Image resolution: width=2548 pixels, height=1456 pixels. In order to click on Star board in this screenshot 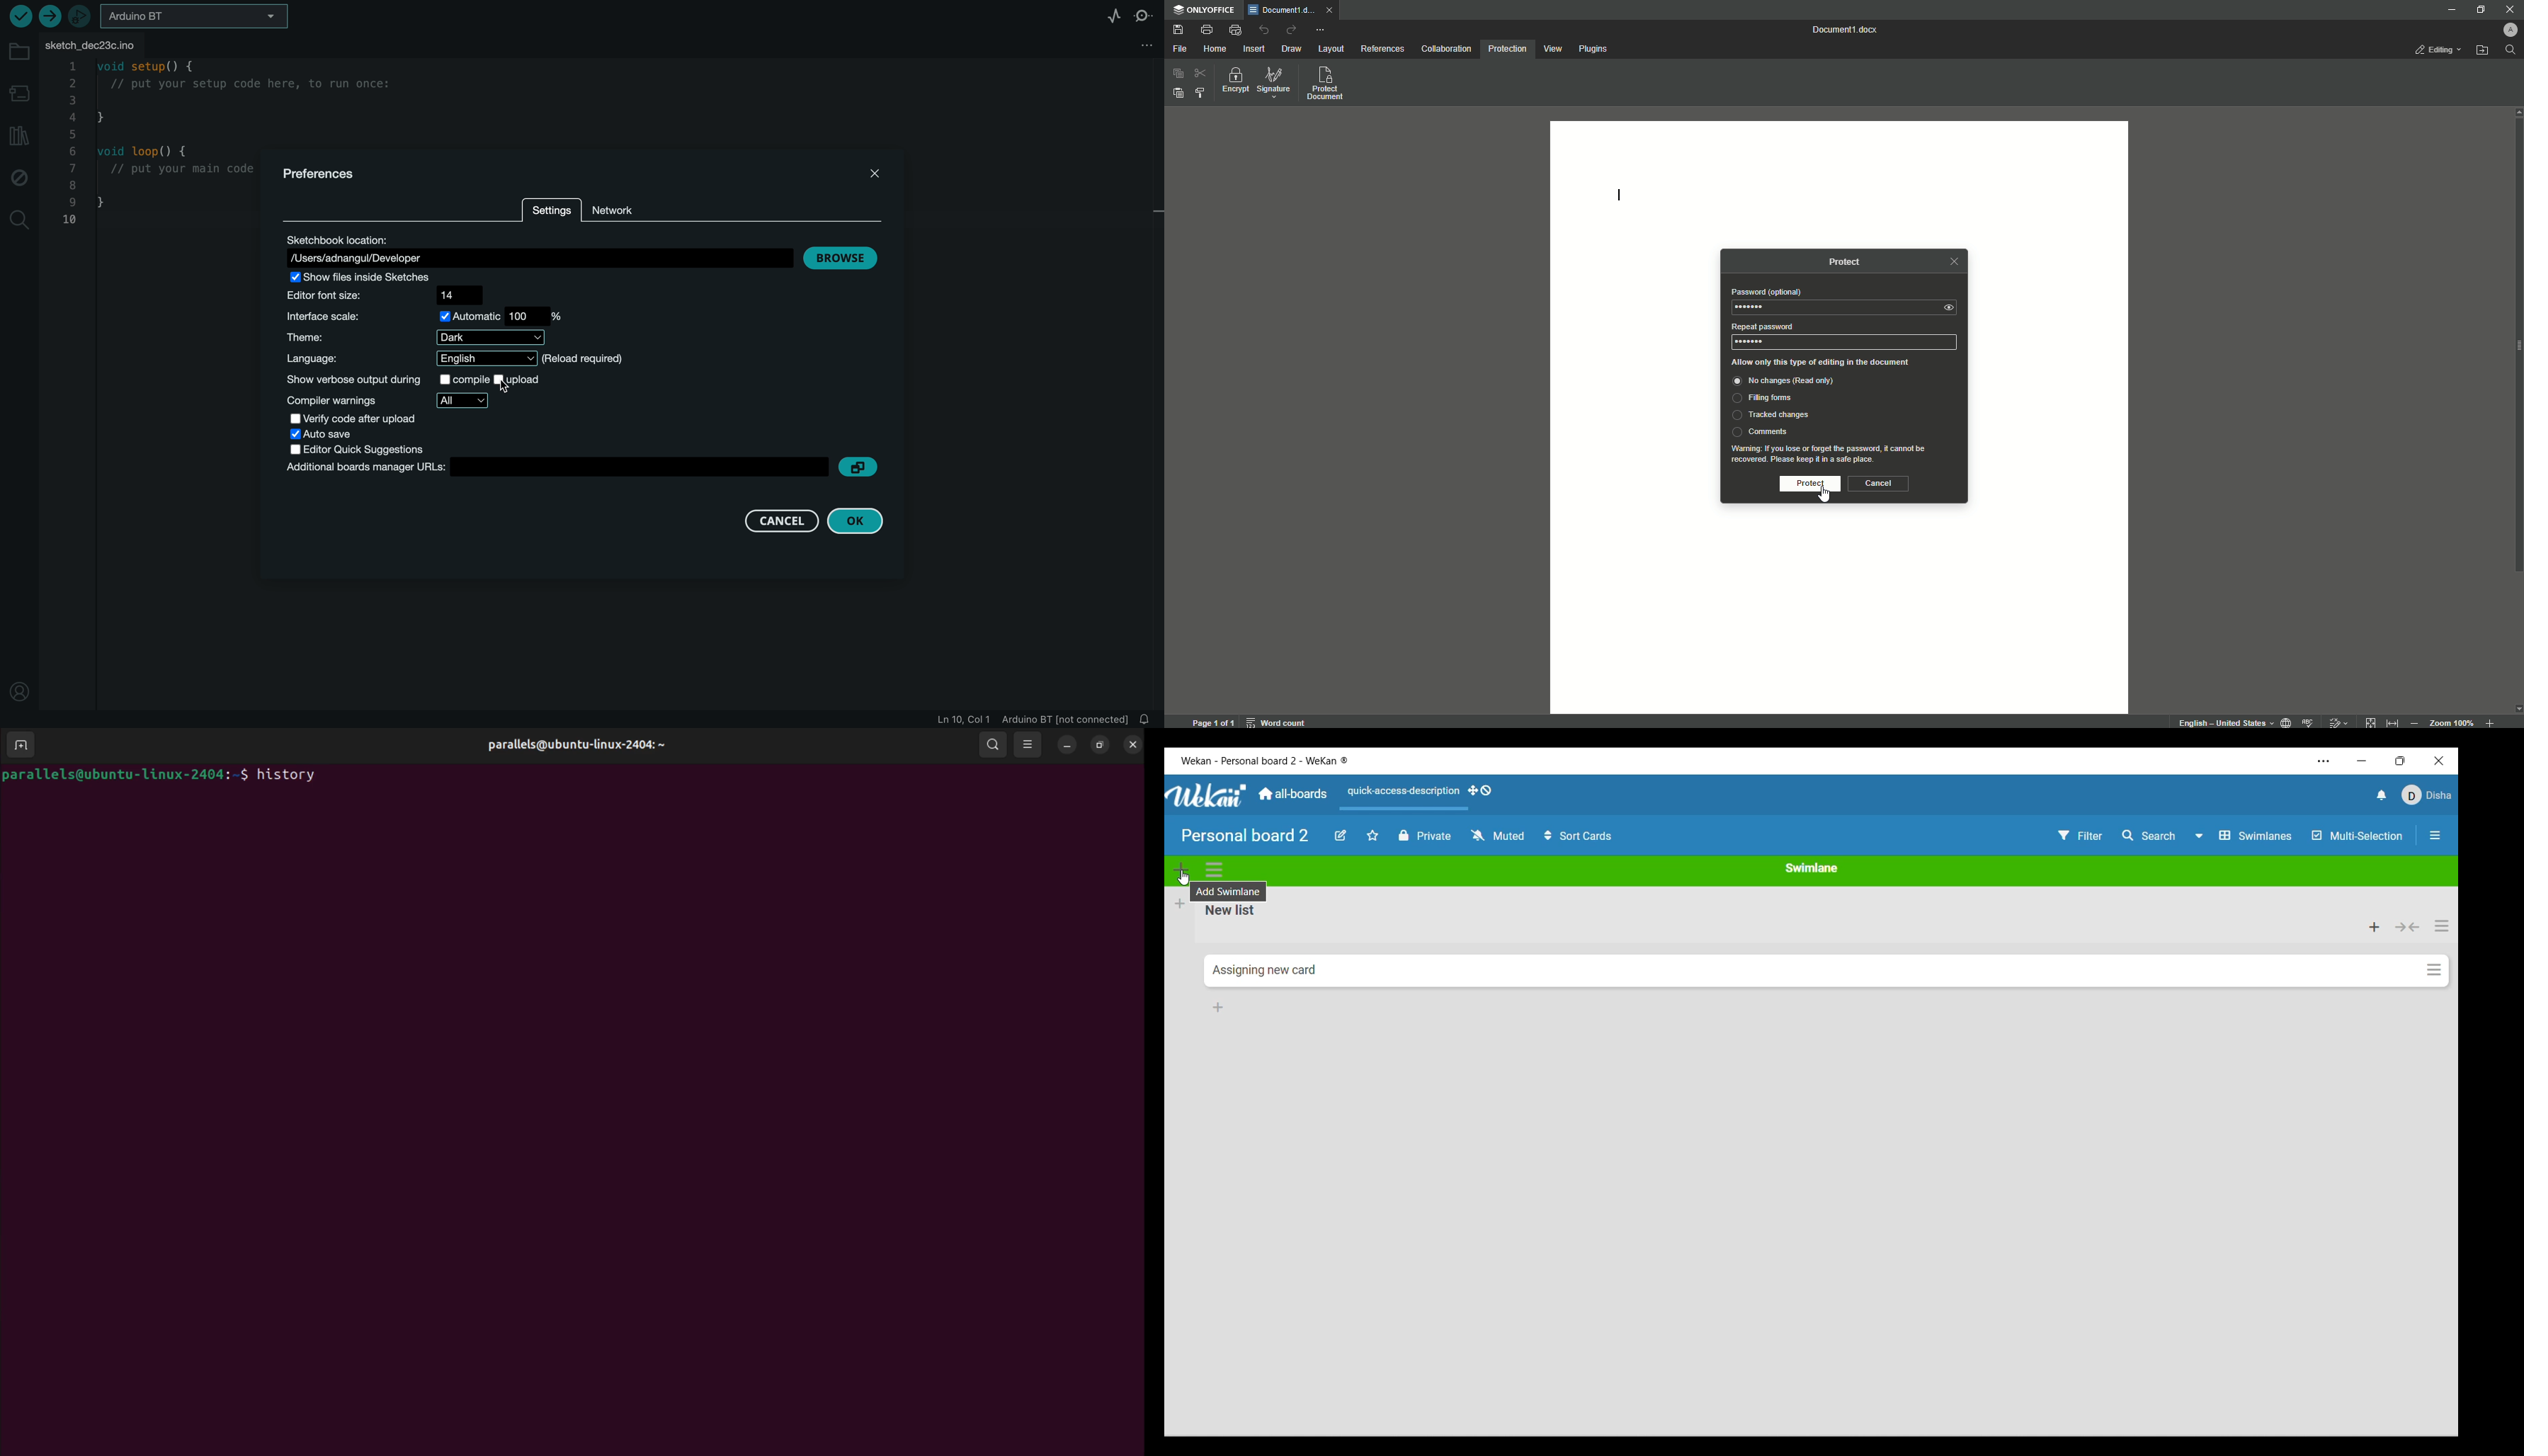, I will do `click(1373, 835)`.